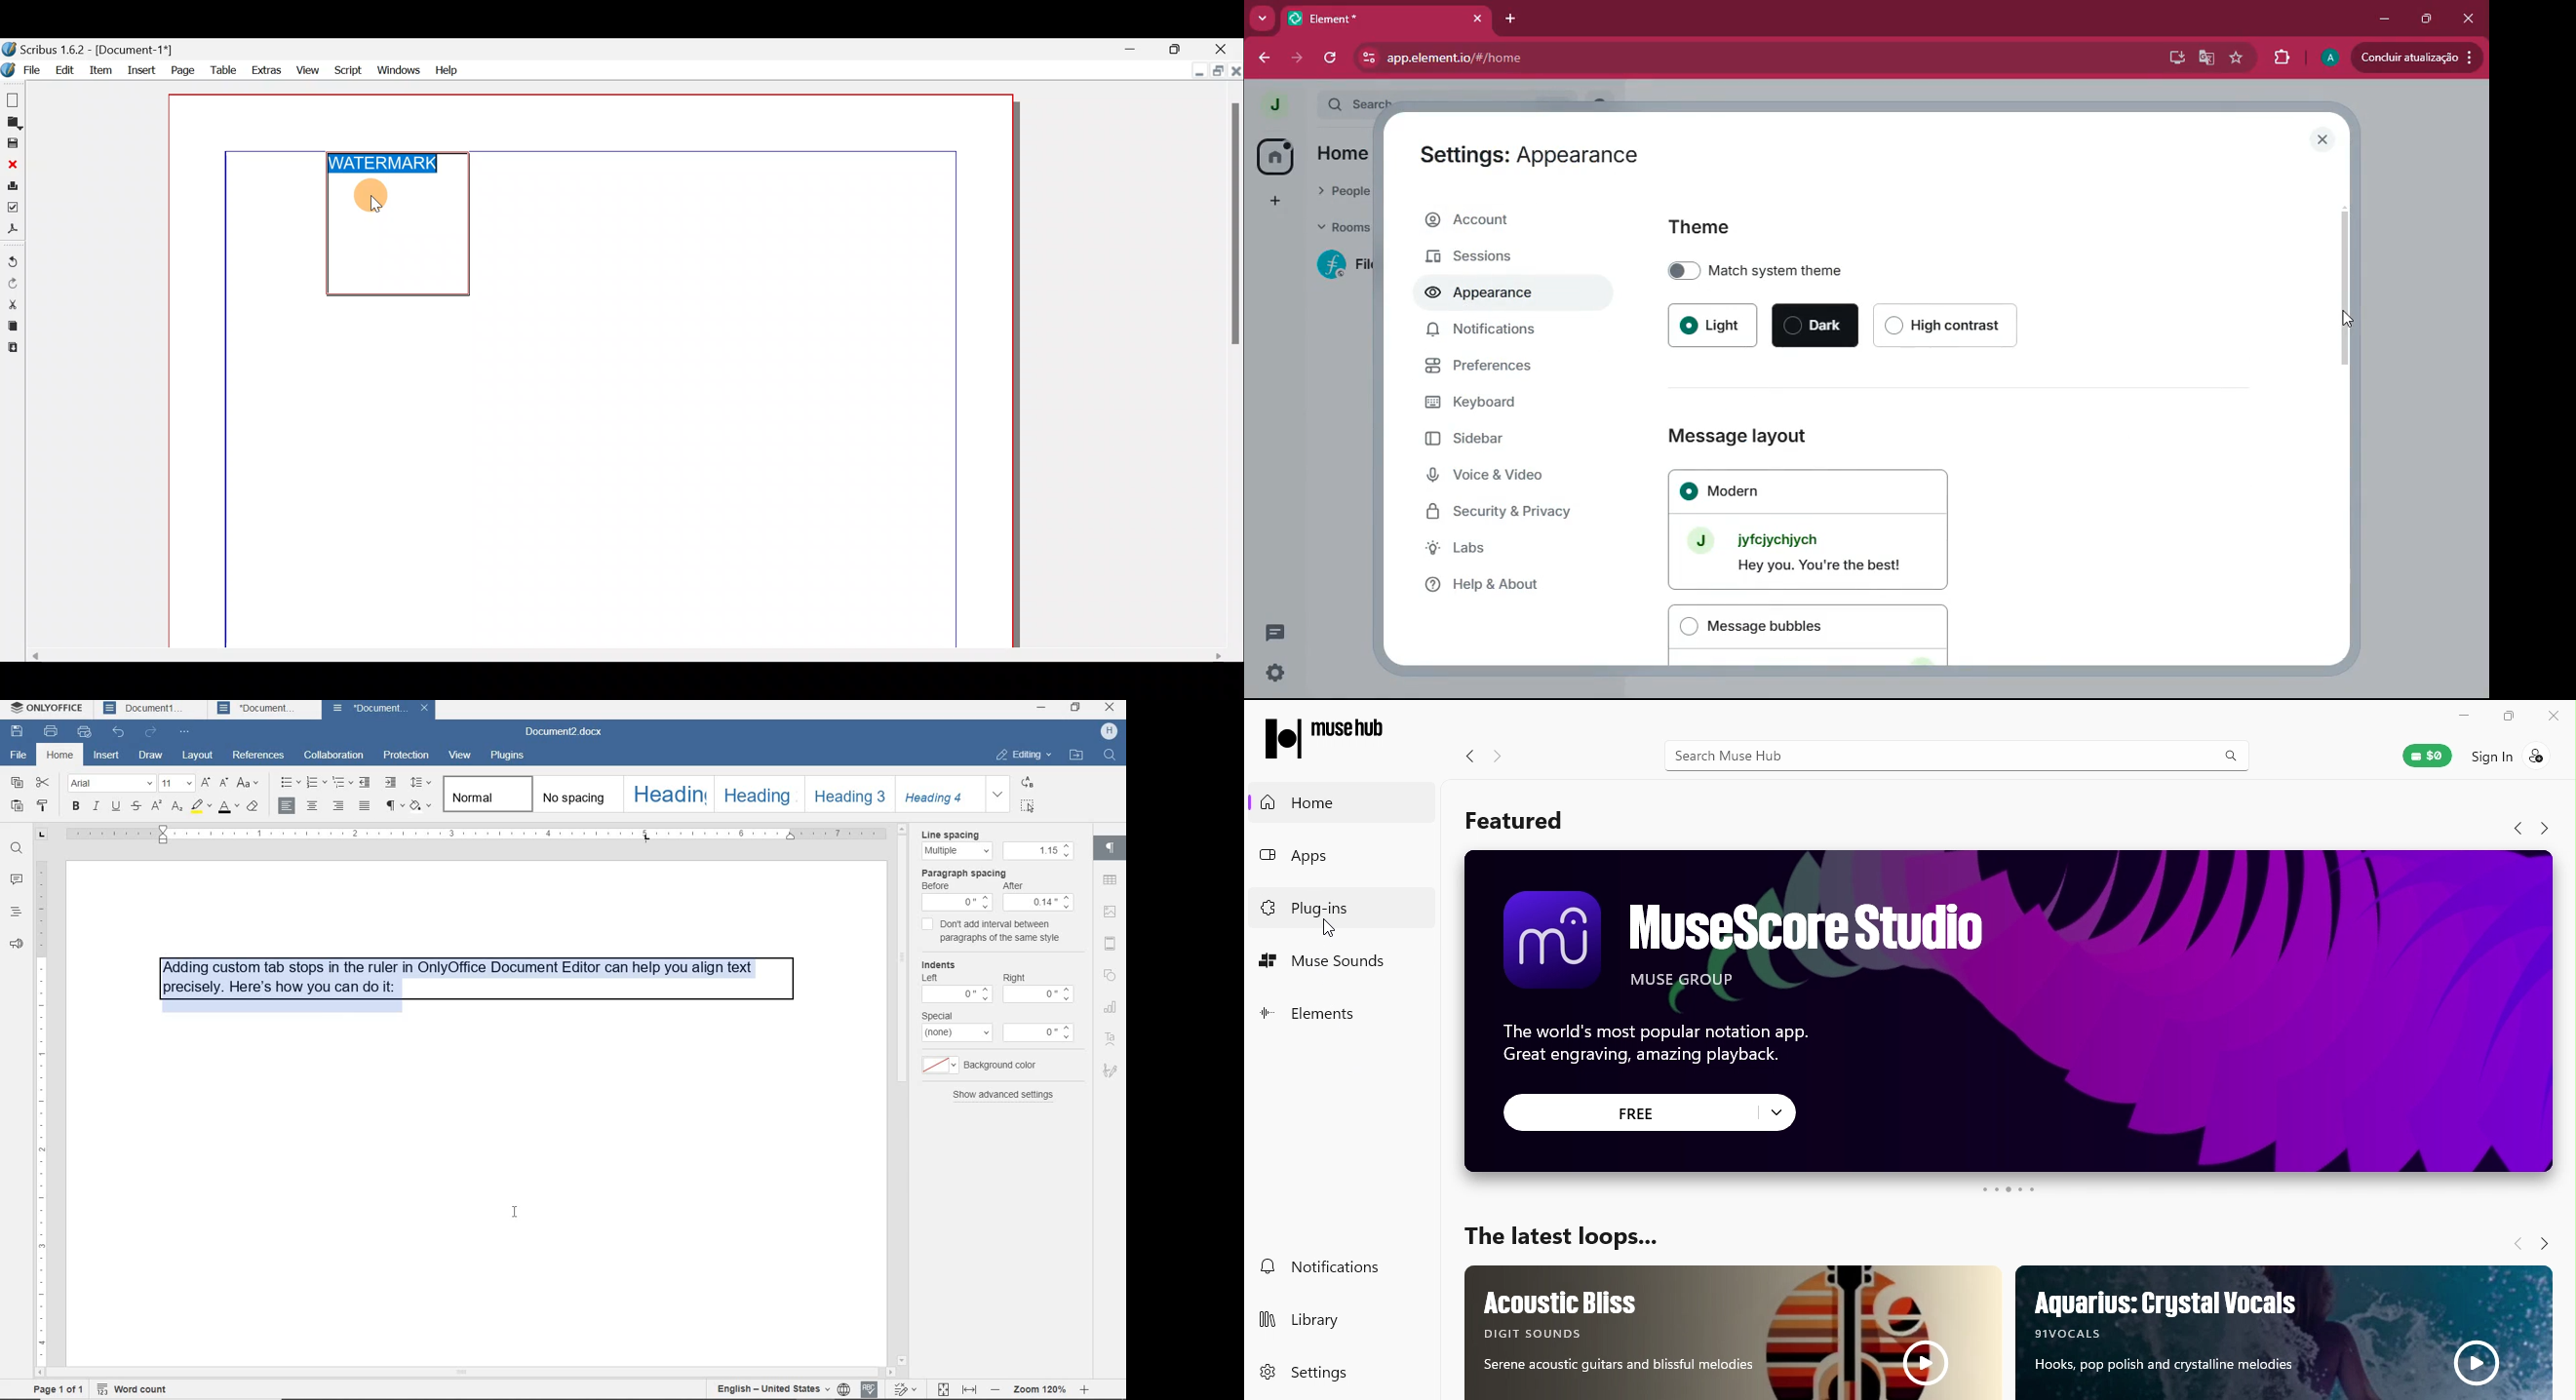  I want to click on Navigate forward, so click(2543, 1245).